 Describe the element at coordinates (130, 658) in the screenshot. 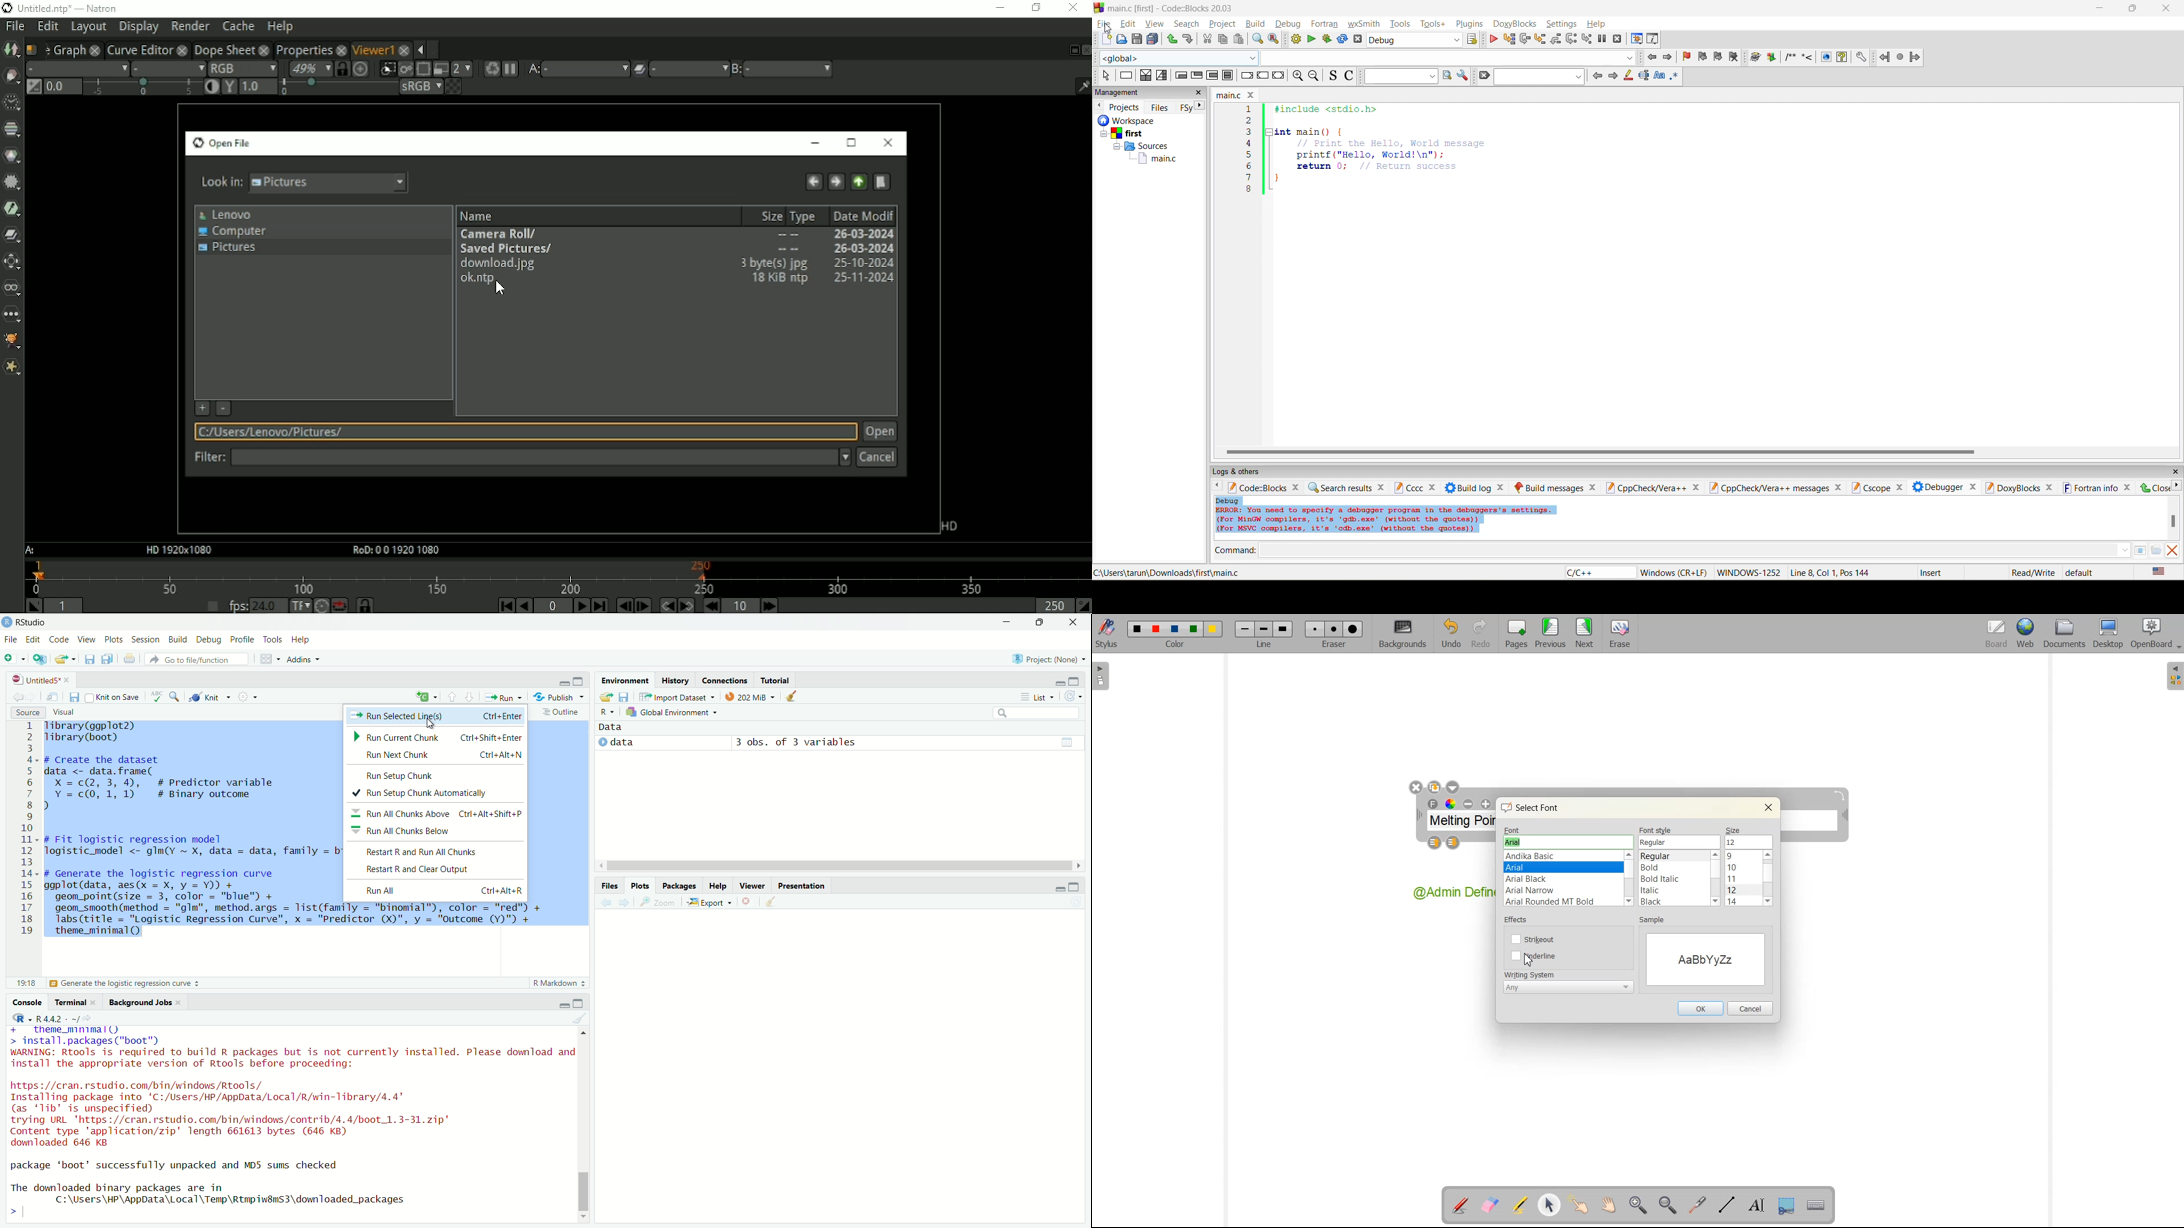

I see `Print the current file` at that location.